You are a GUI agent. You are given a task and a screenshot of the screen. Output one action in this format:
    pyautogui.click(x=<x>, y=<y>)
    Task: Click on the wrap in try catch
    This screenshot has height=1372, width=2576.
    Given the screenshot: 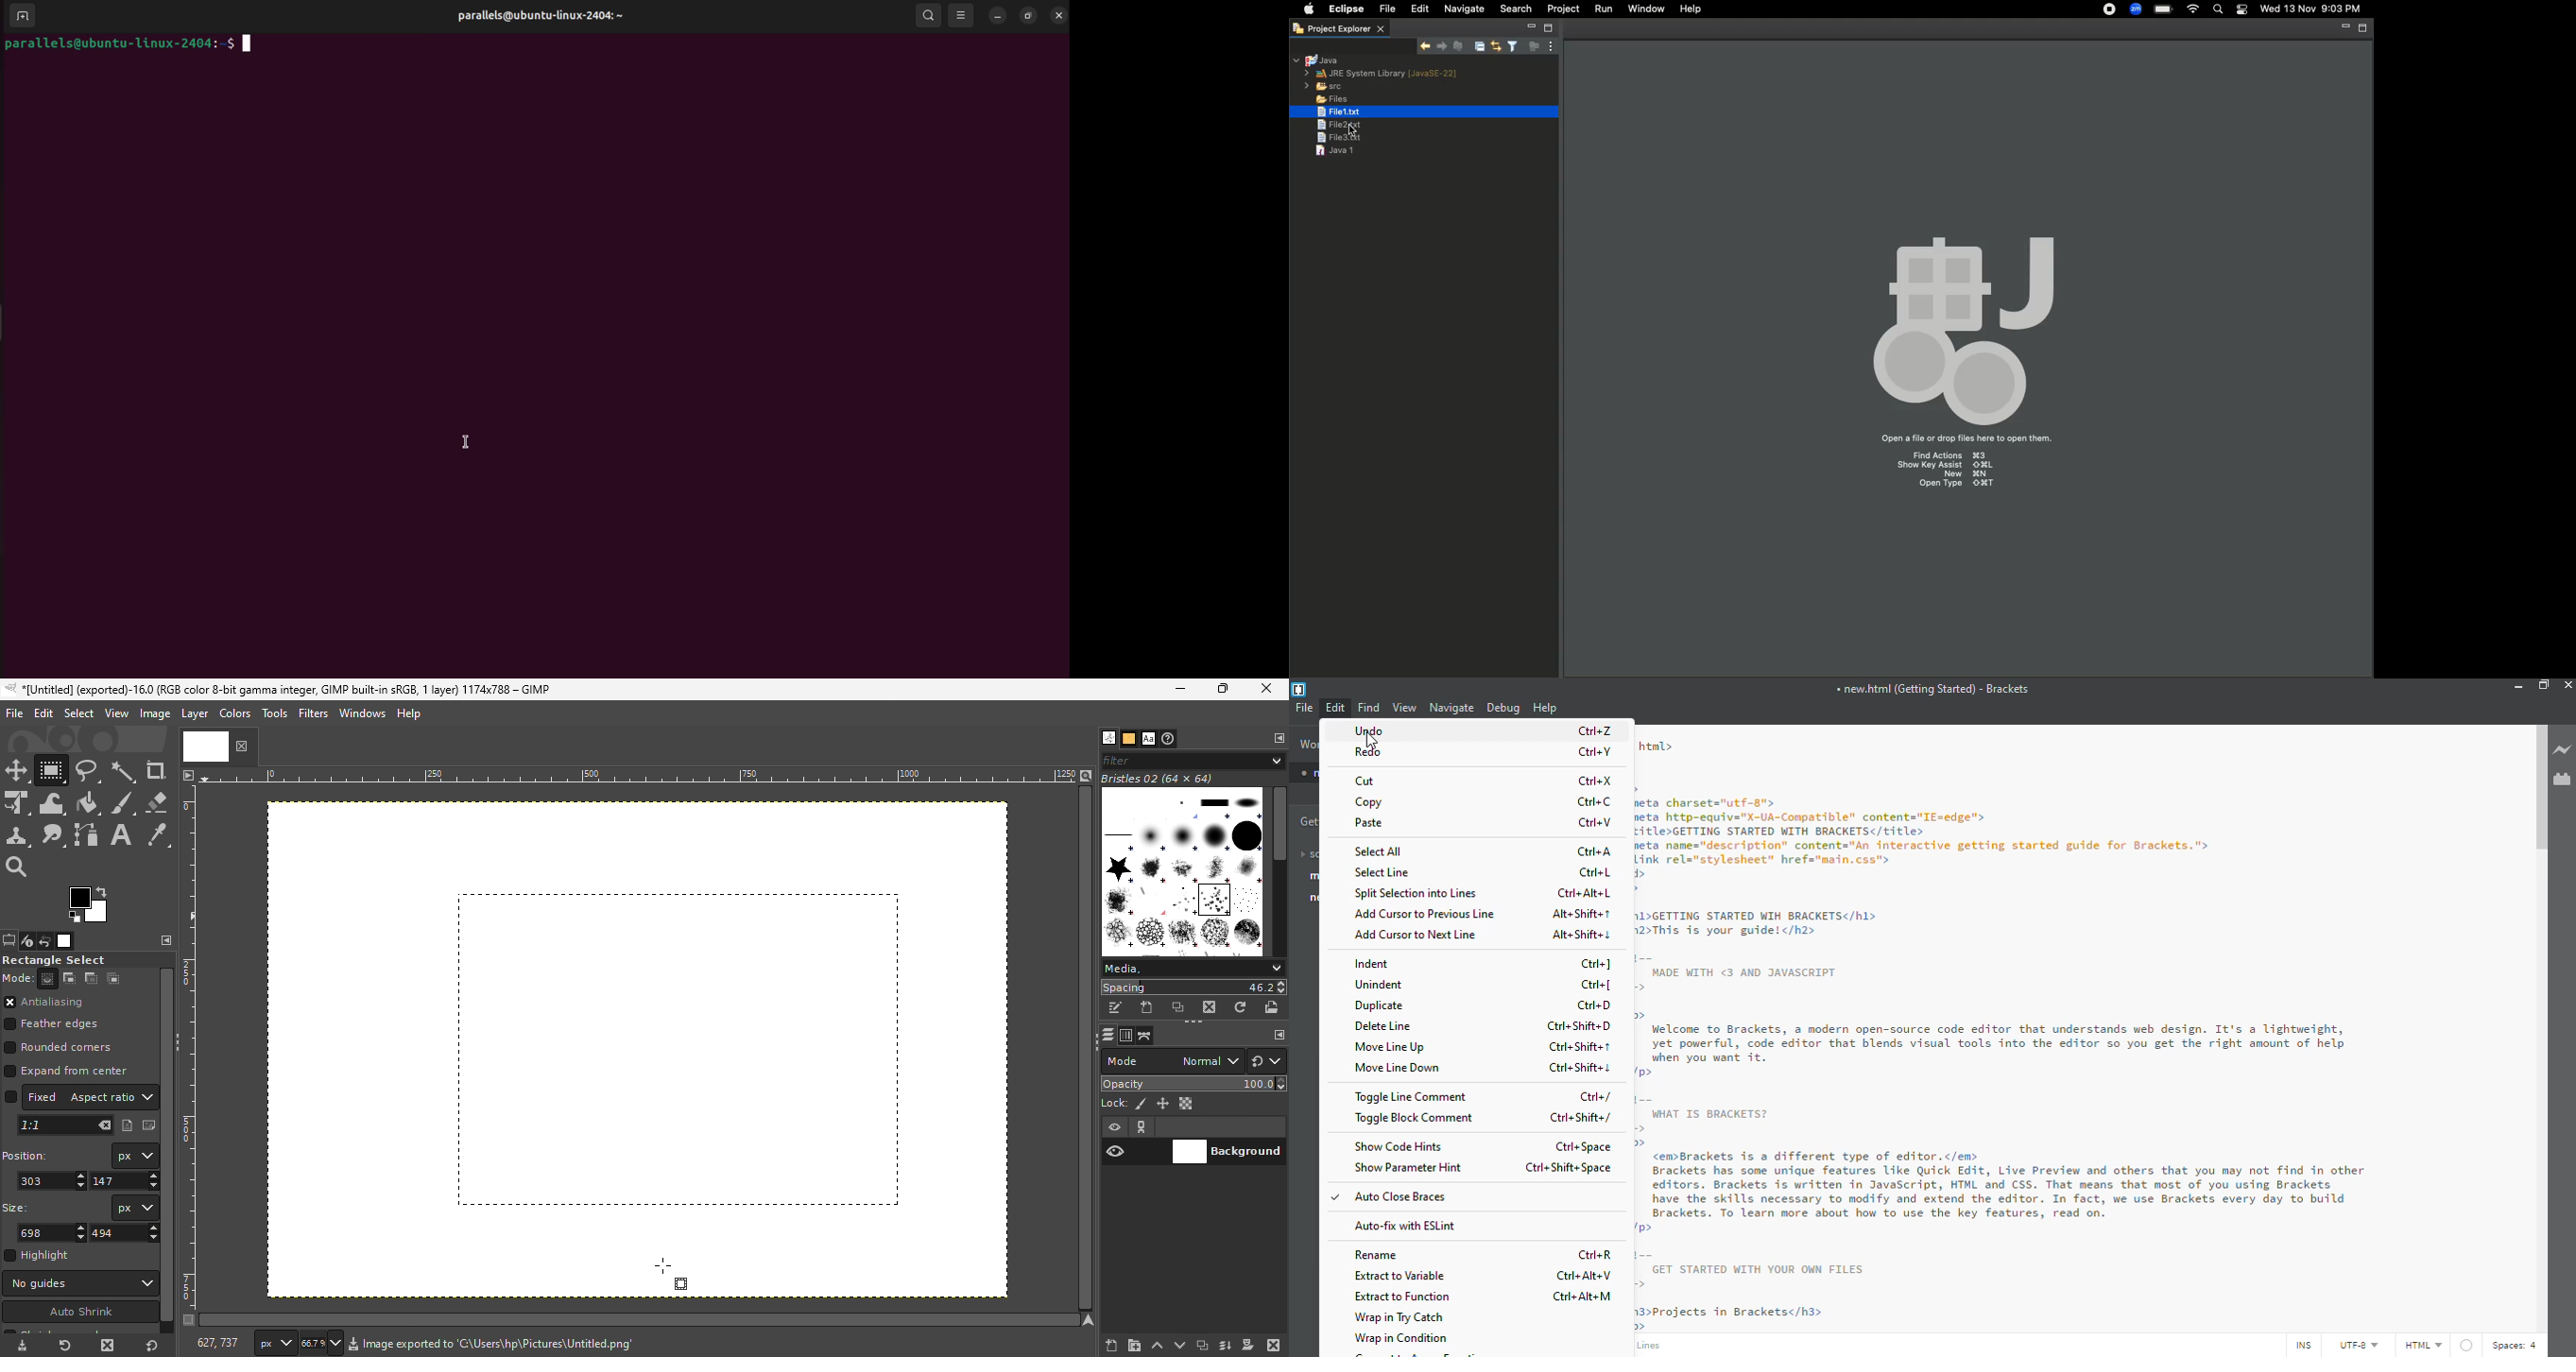 What is the action you would take?
    pyautogui.click(x=1406, y=1318)
    